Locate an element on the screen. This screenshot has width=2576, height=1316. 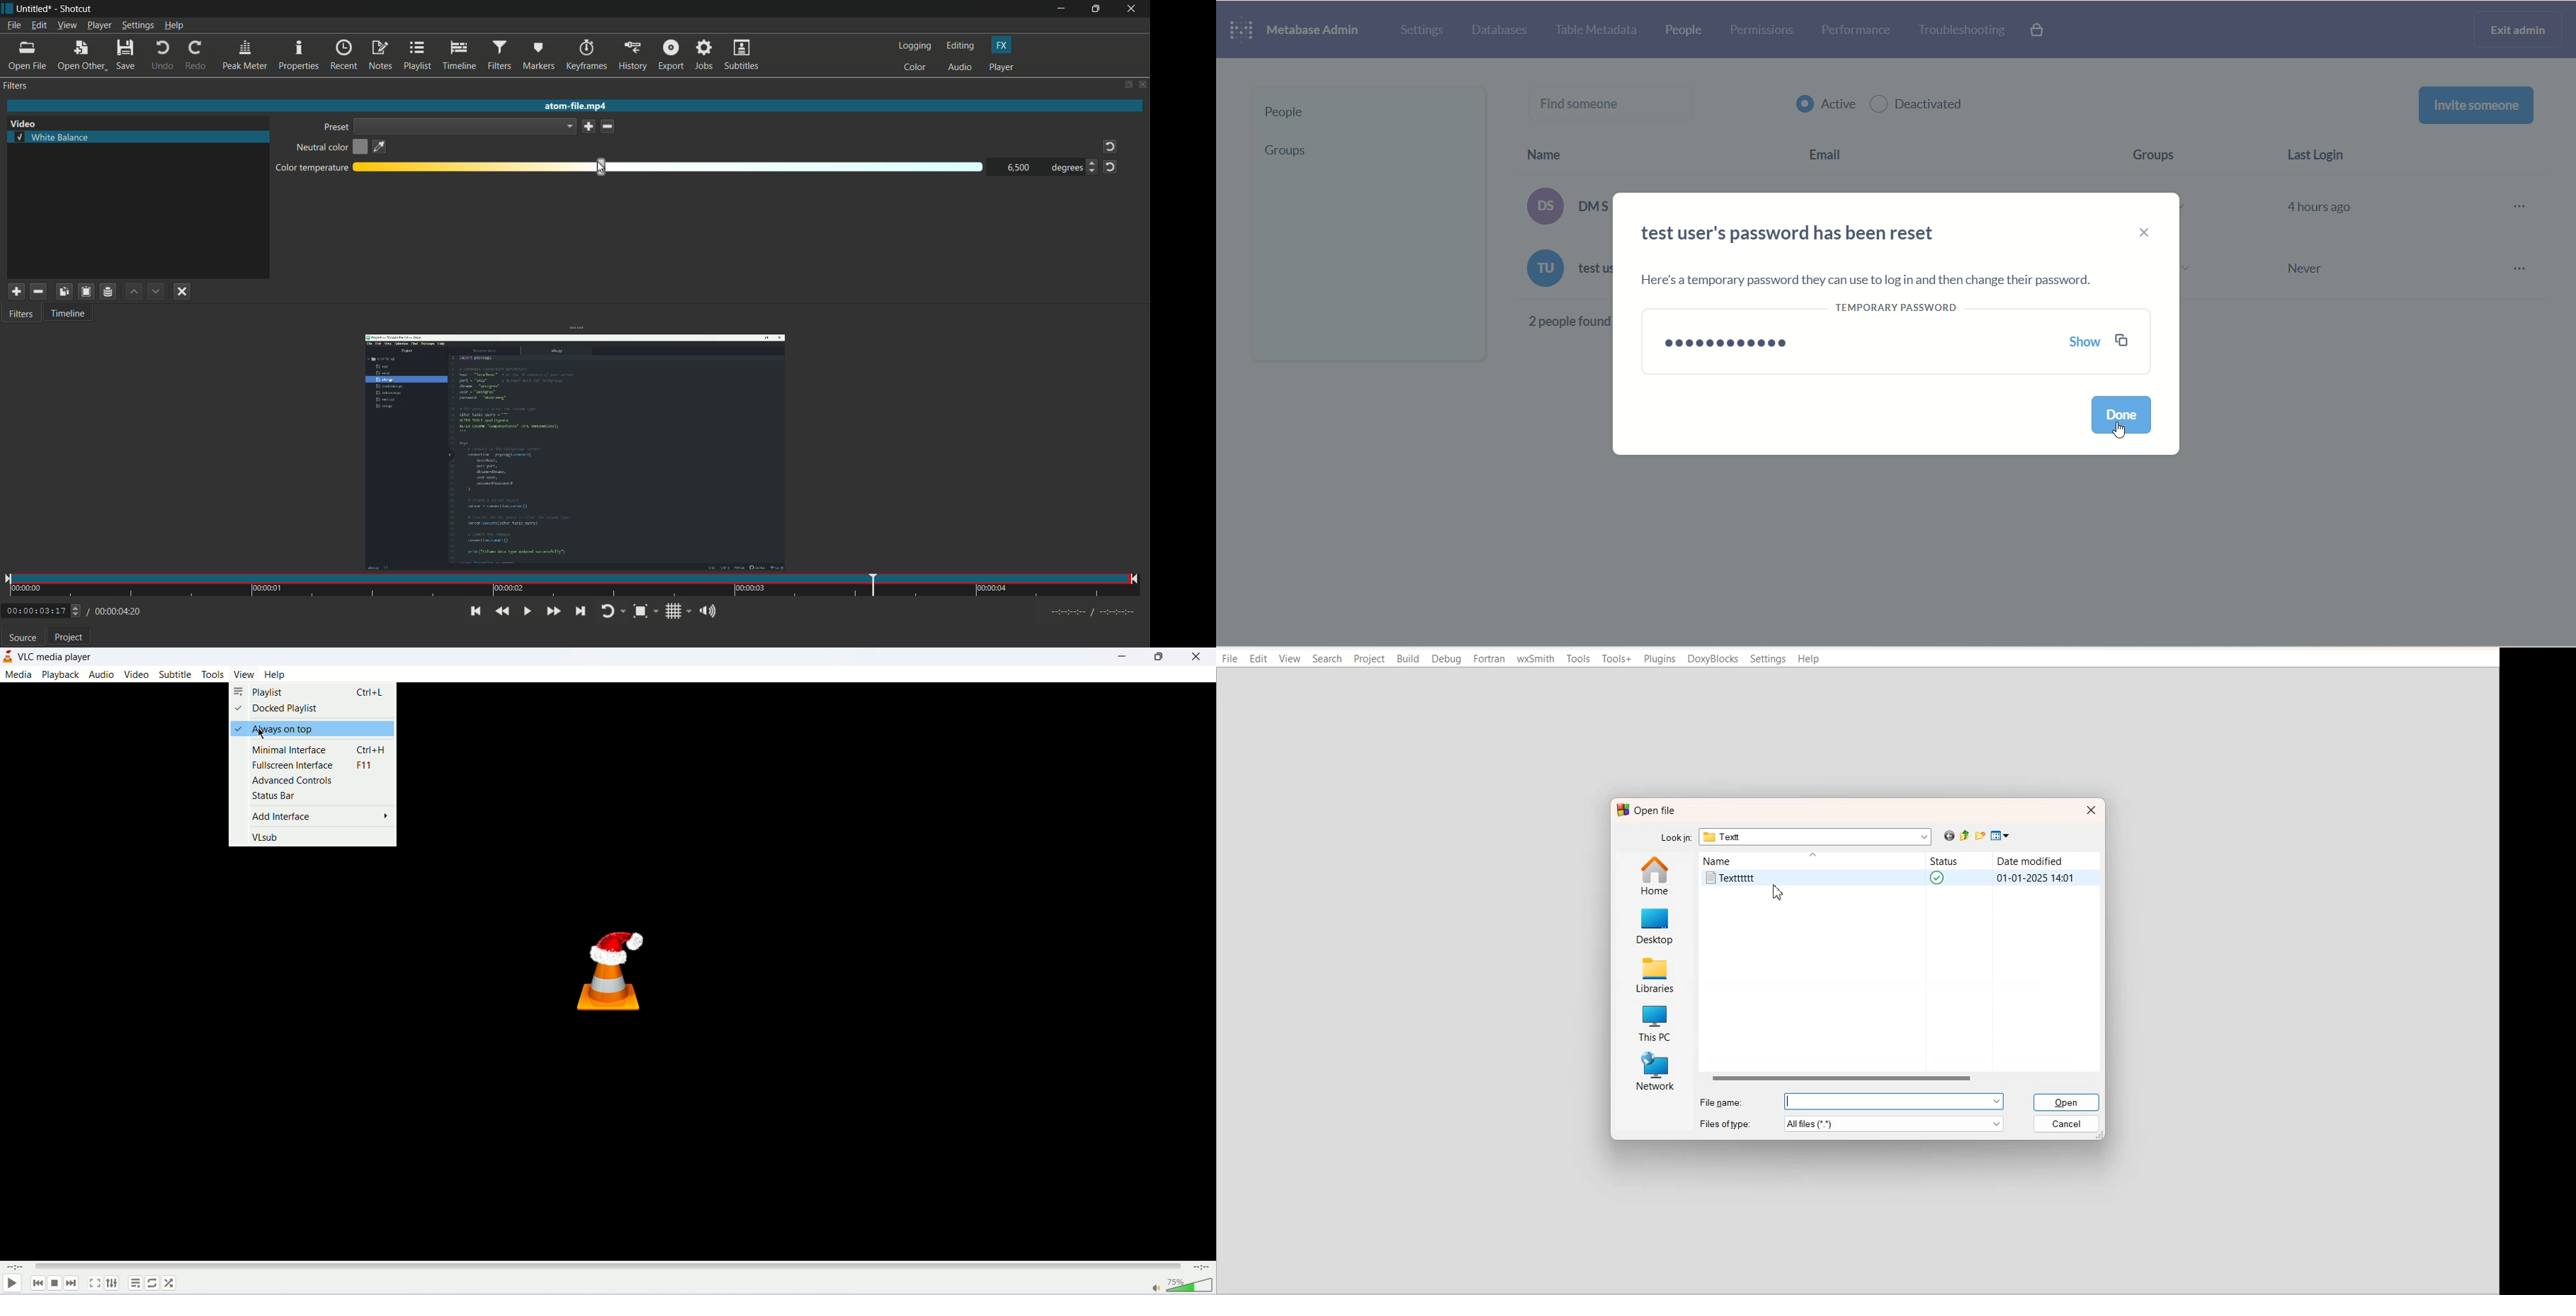
markers is located at coordinates (539, 55).